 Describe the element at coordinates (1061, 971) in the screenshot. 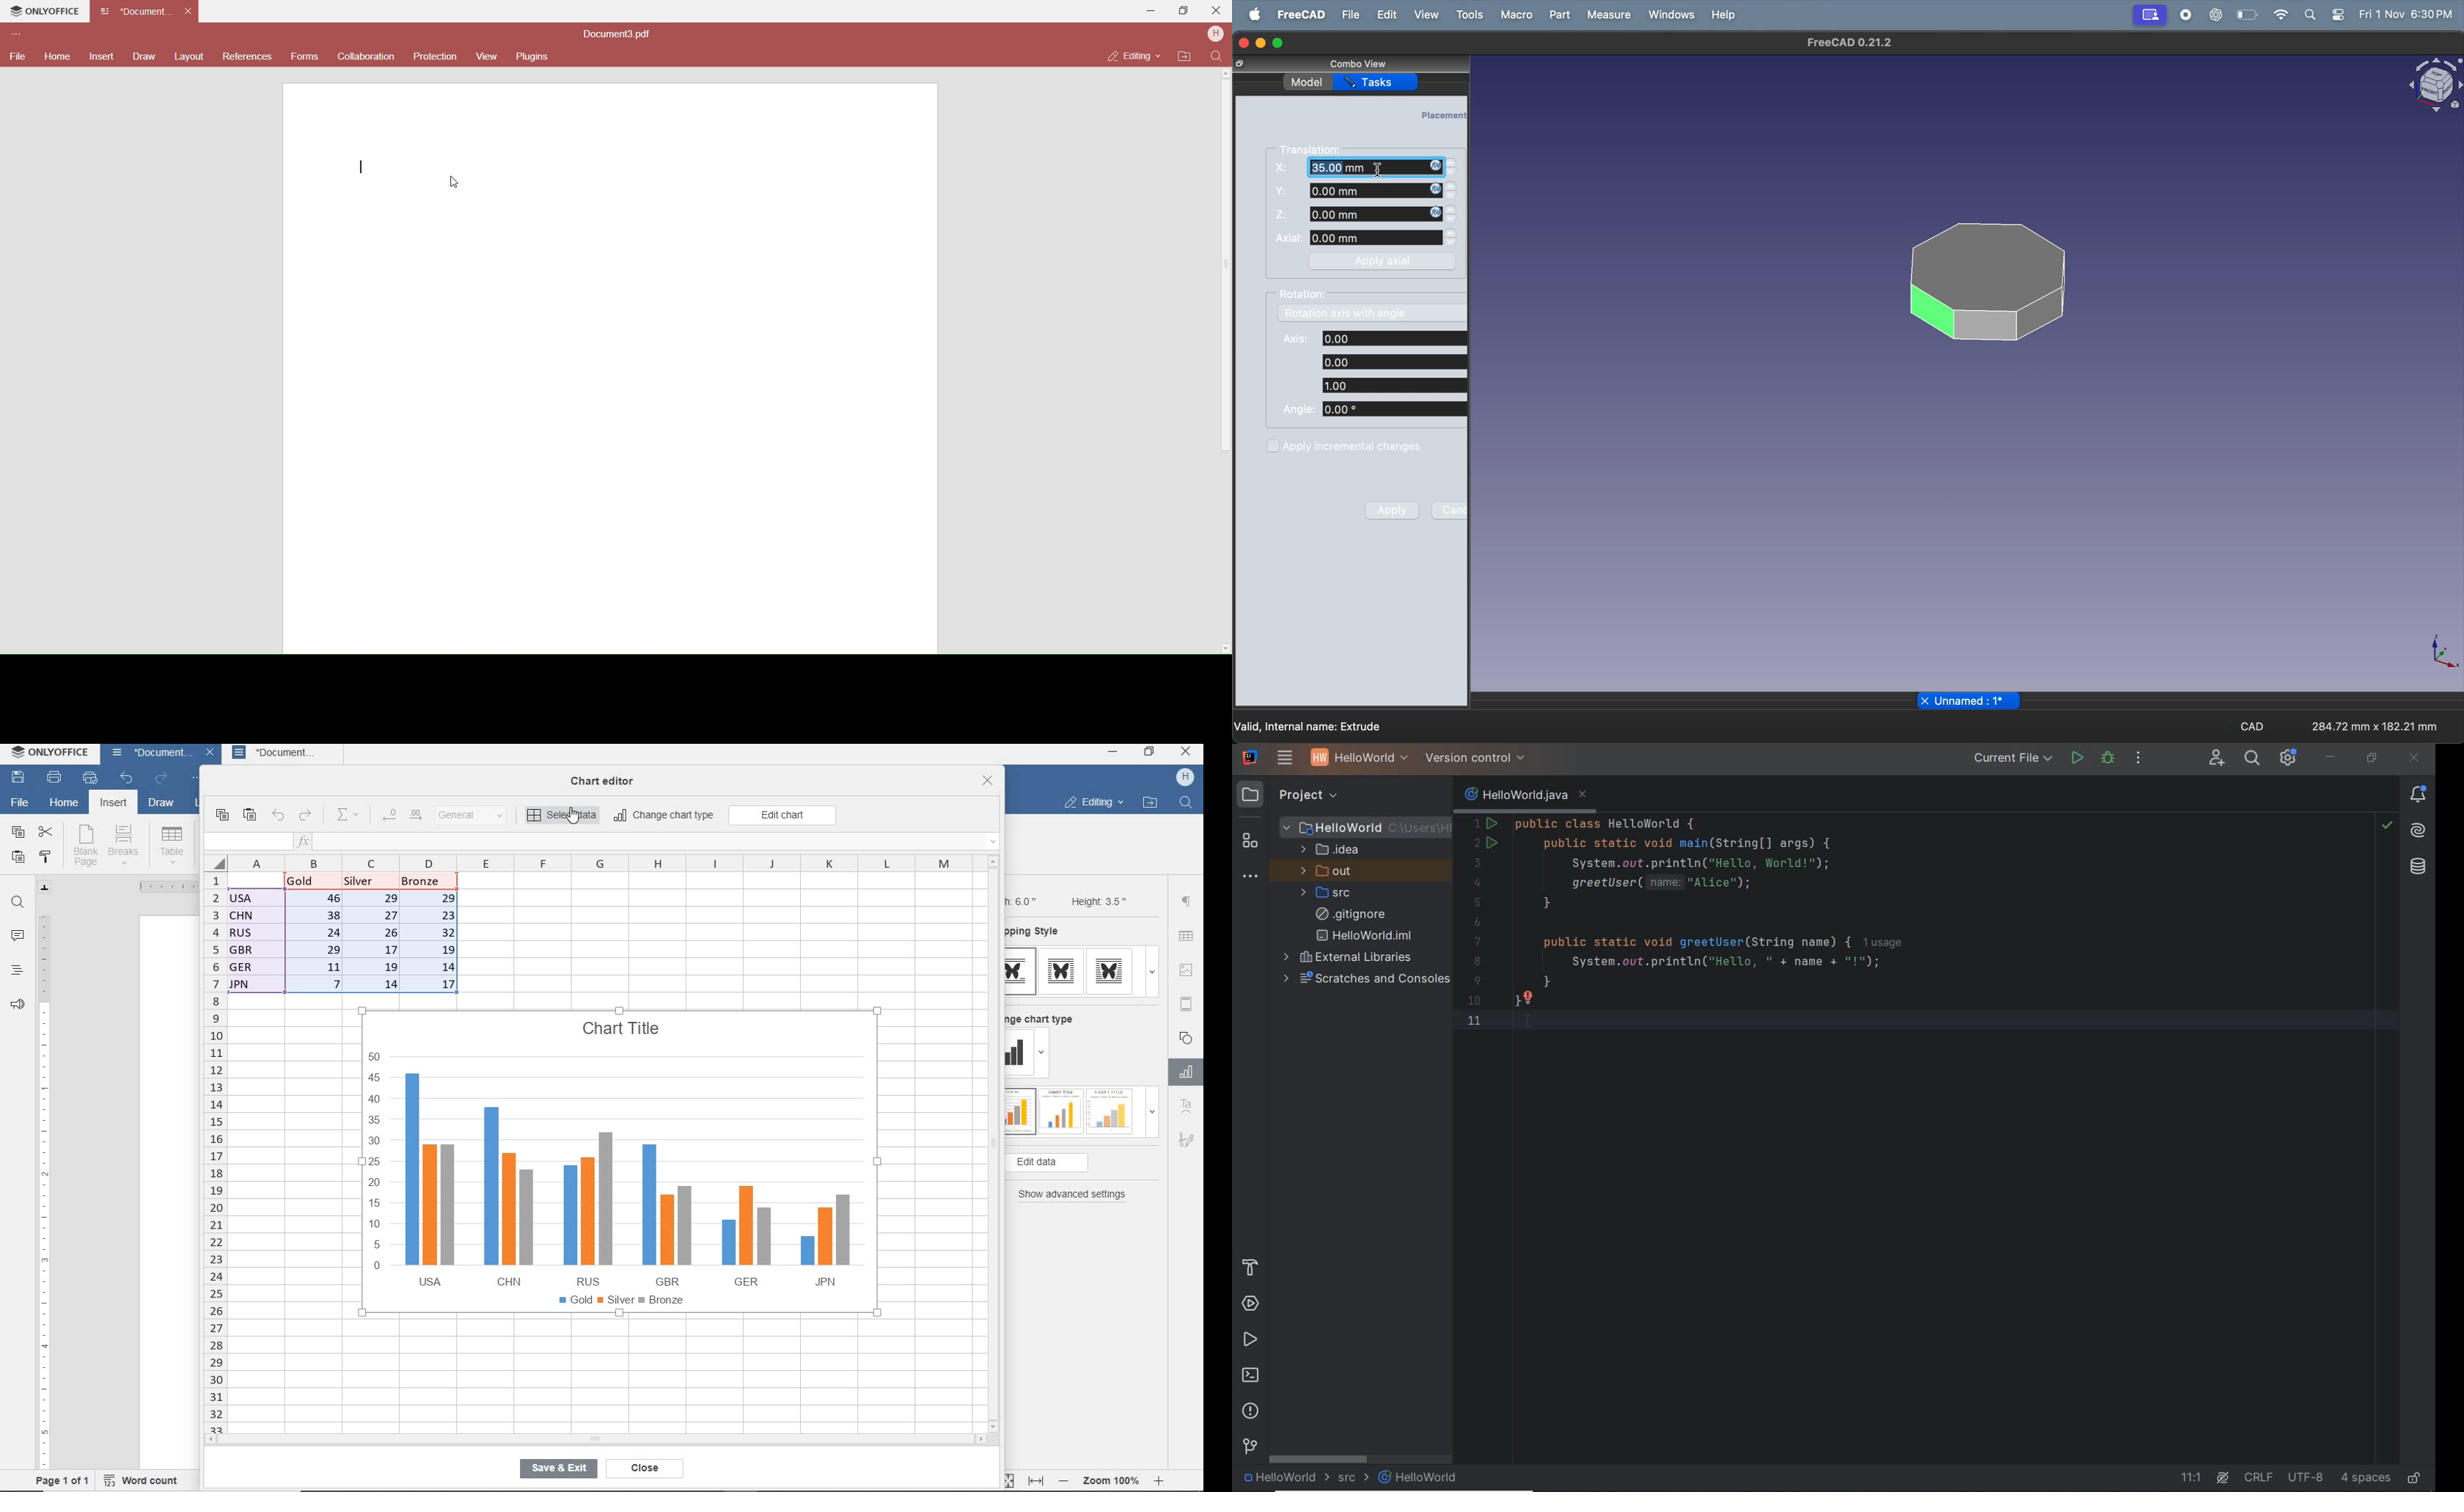

I see `type 2` at that location.